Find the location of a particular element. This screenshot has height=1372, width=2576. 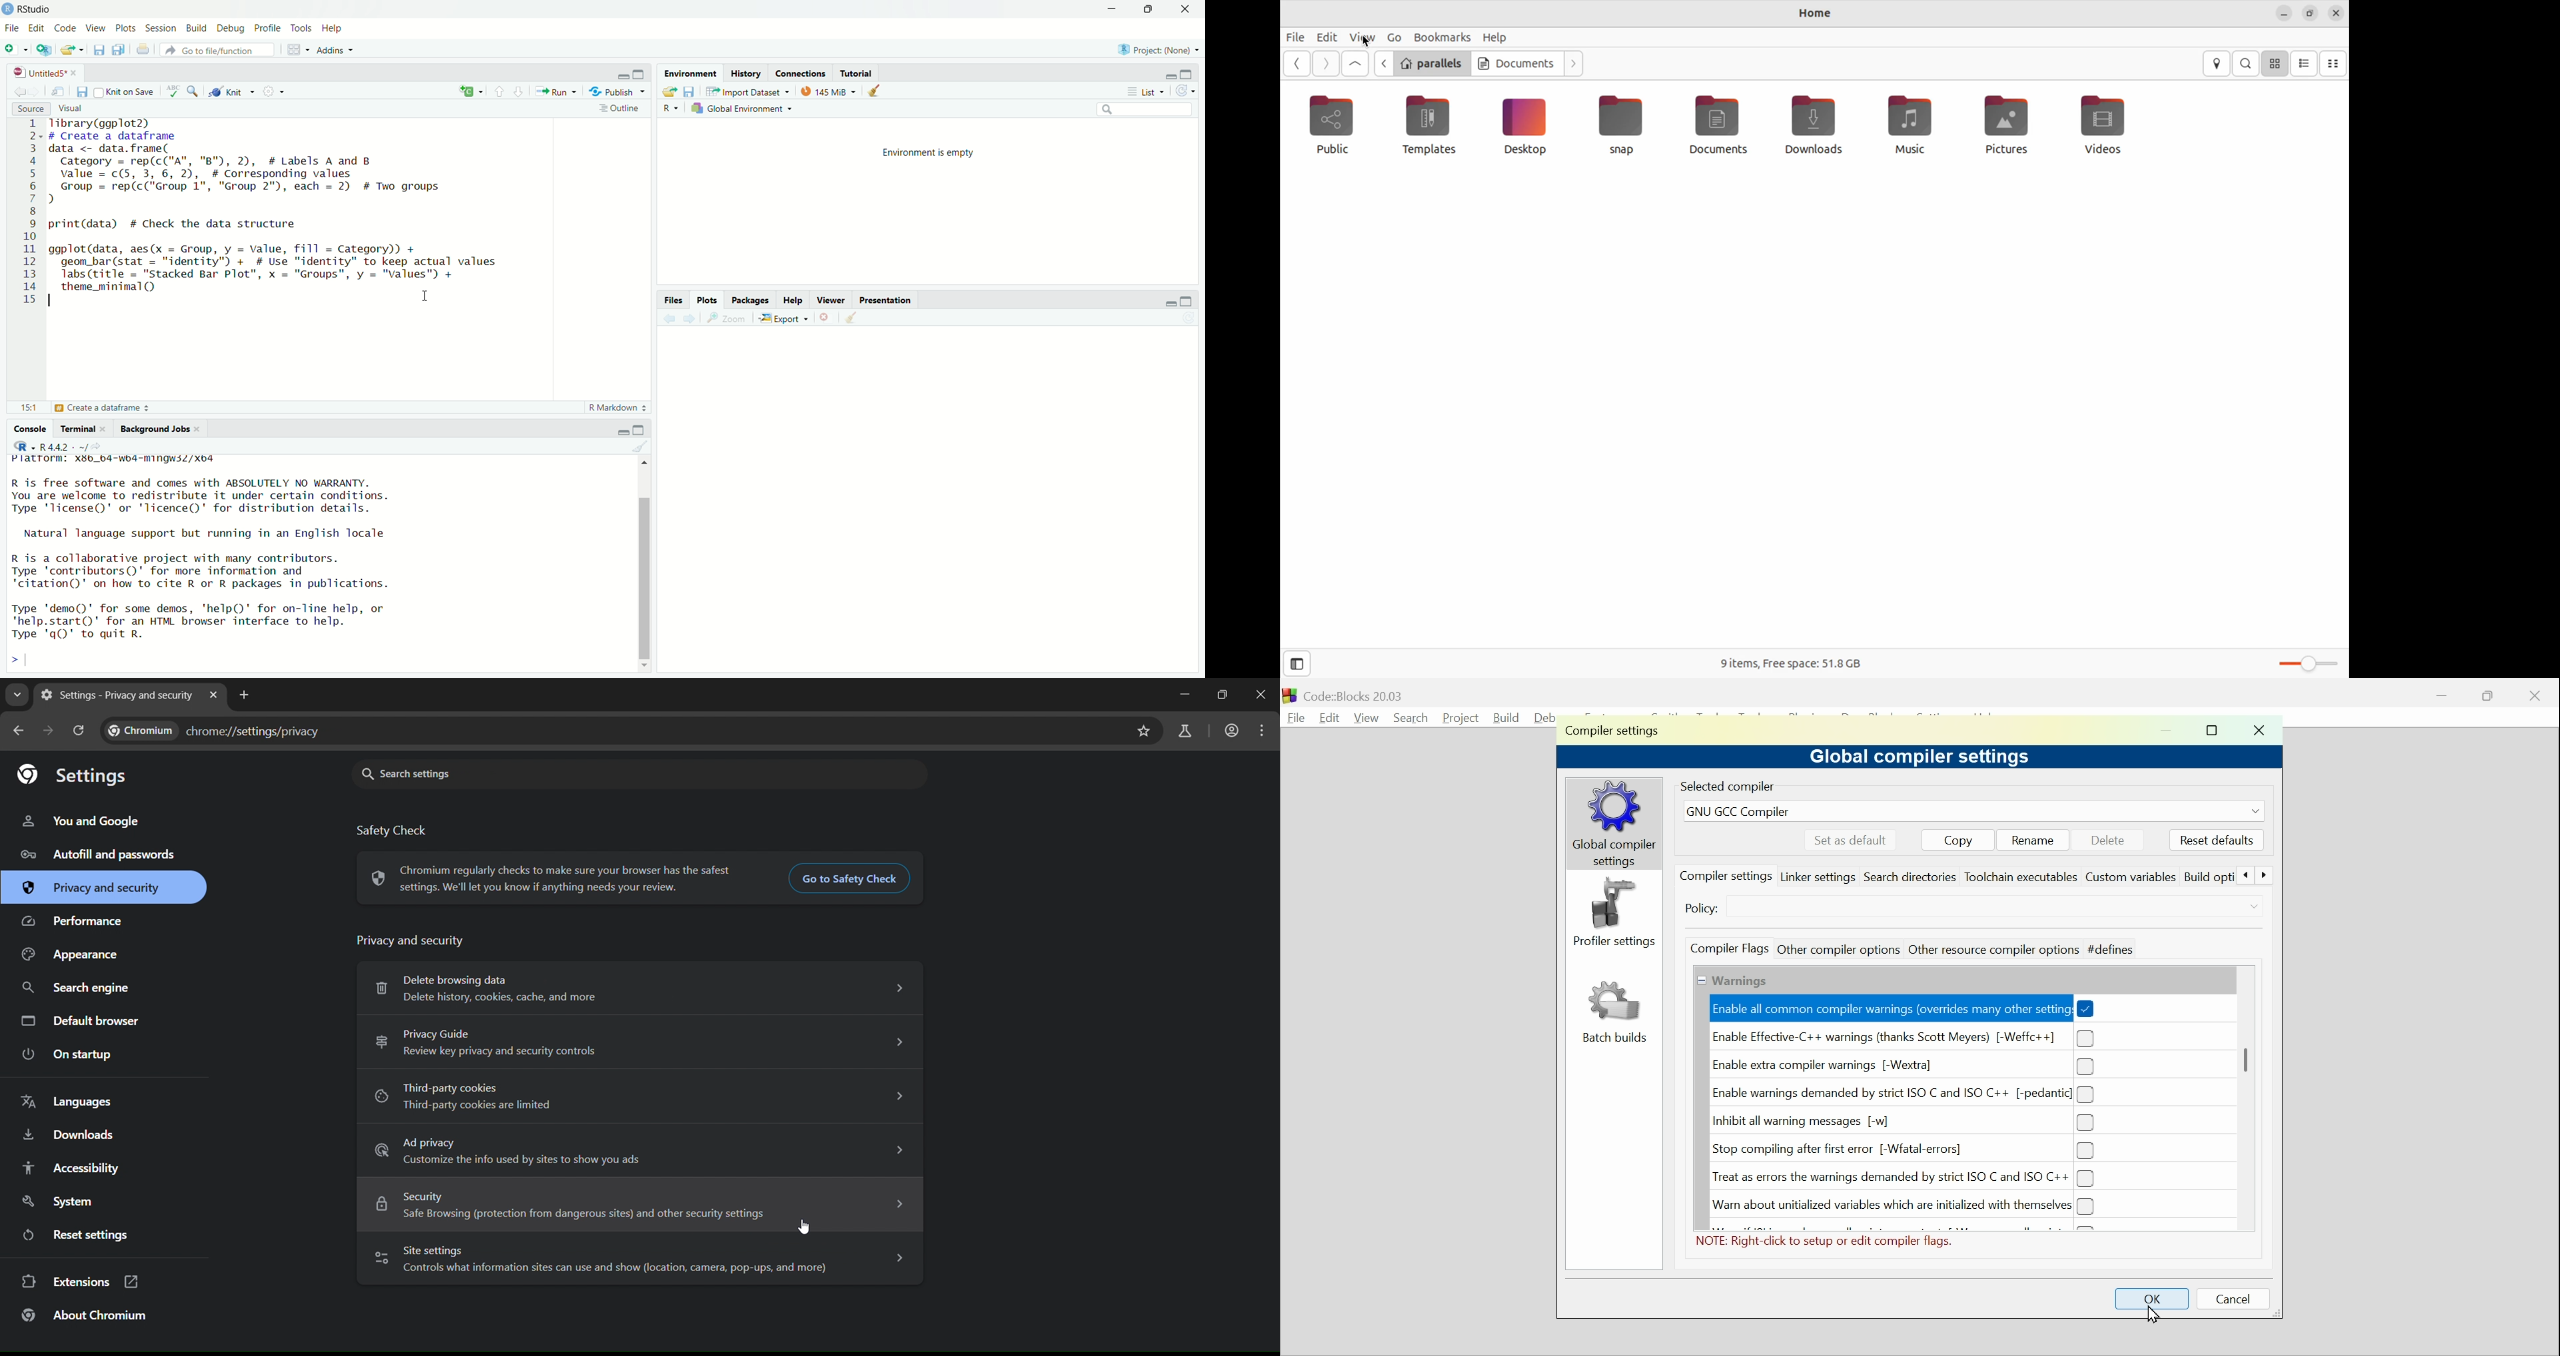

Maximize is located at coordinates (639, 429).